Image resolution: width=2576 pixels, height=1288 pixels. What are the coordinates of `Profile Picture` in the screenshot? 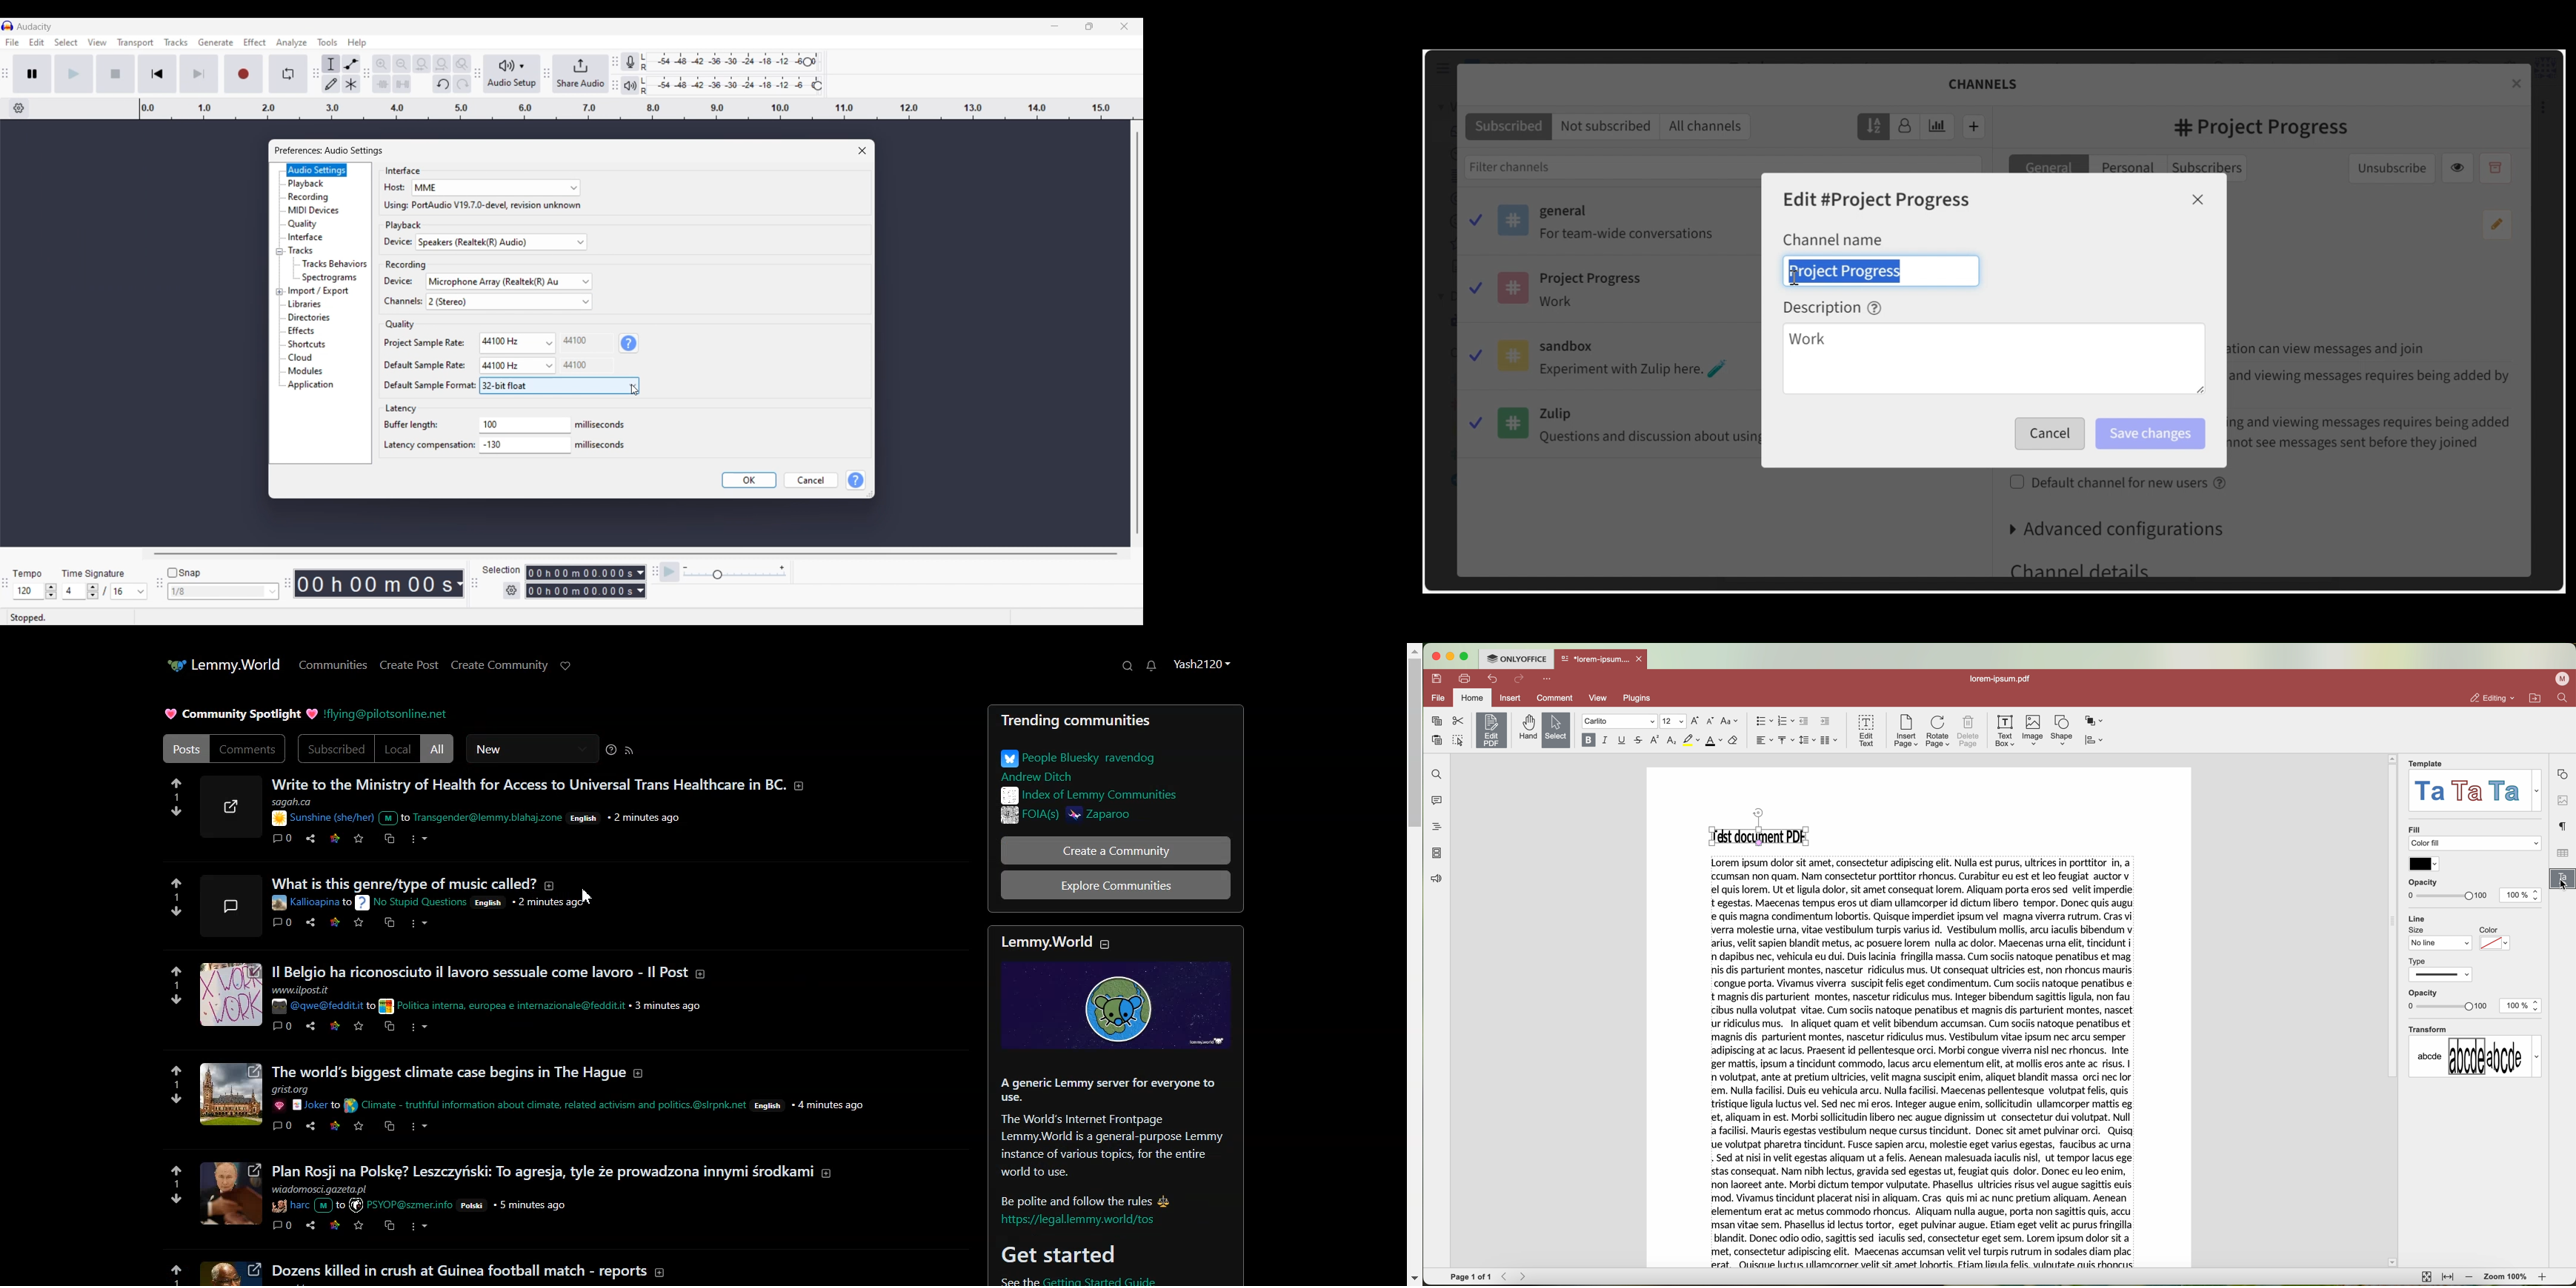 It's located at (230, 806).